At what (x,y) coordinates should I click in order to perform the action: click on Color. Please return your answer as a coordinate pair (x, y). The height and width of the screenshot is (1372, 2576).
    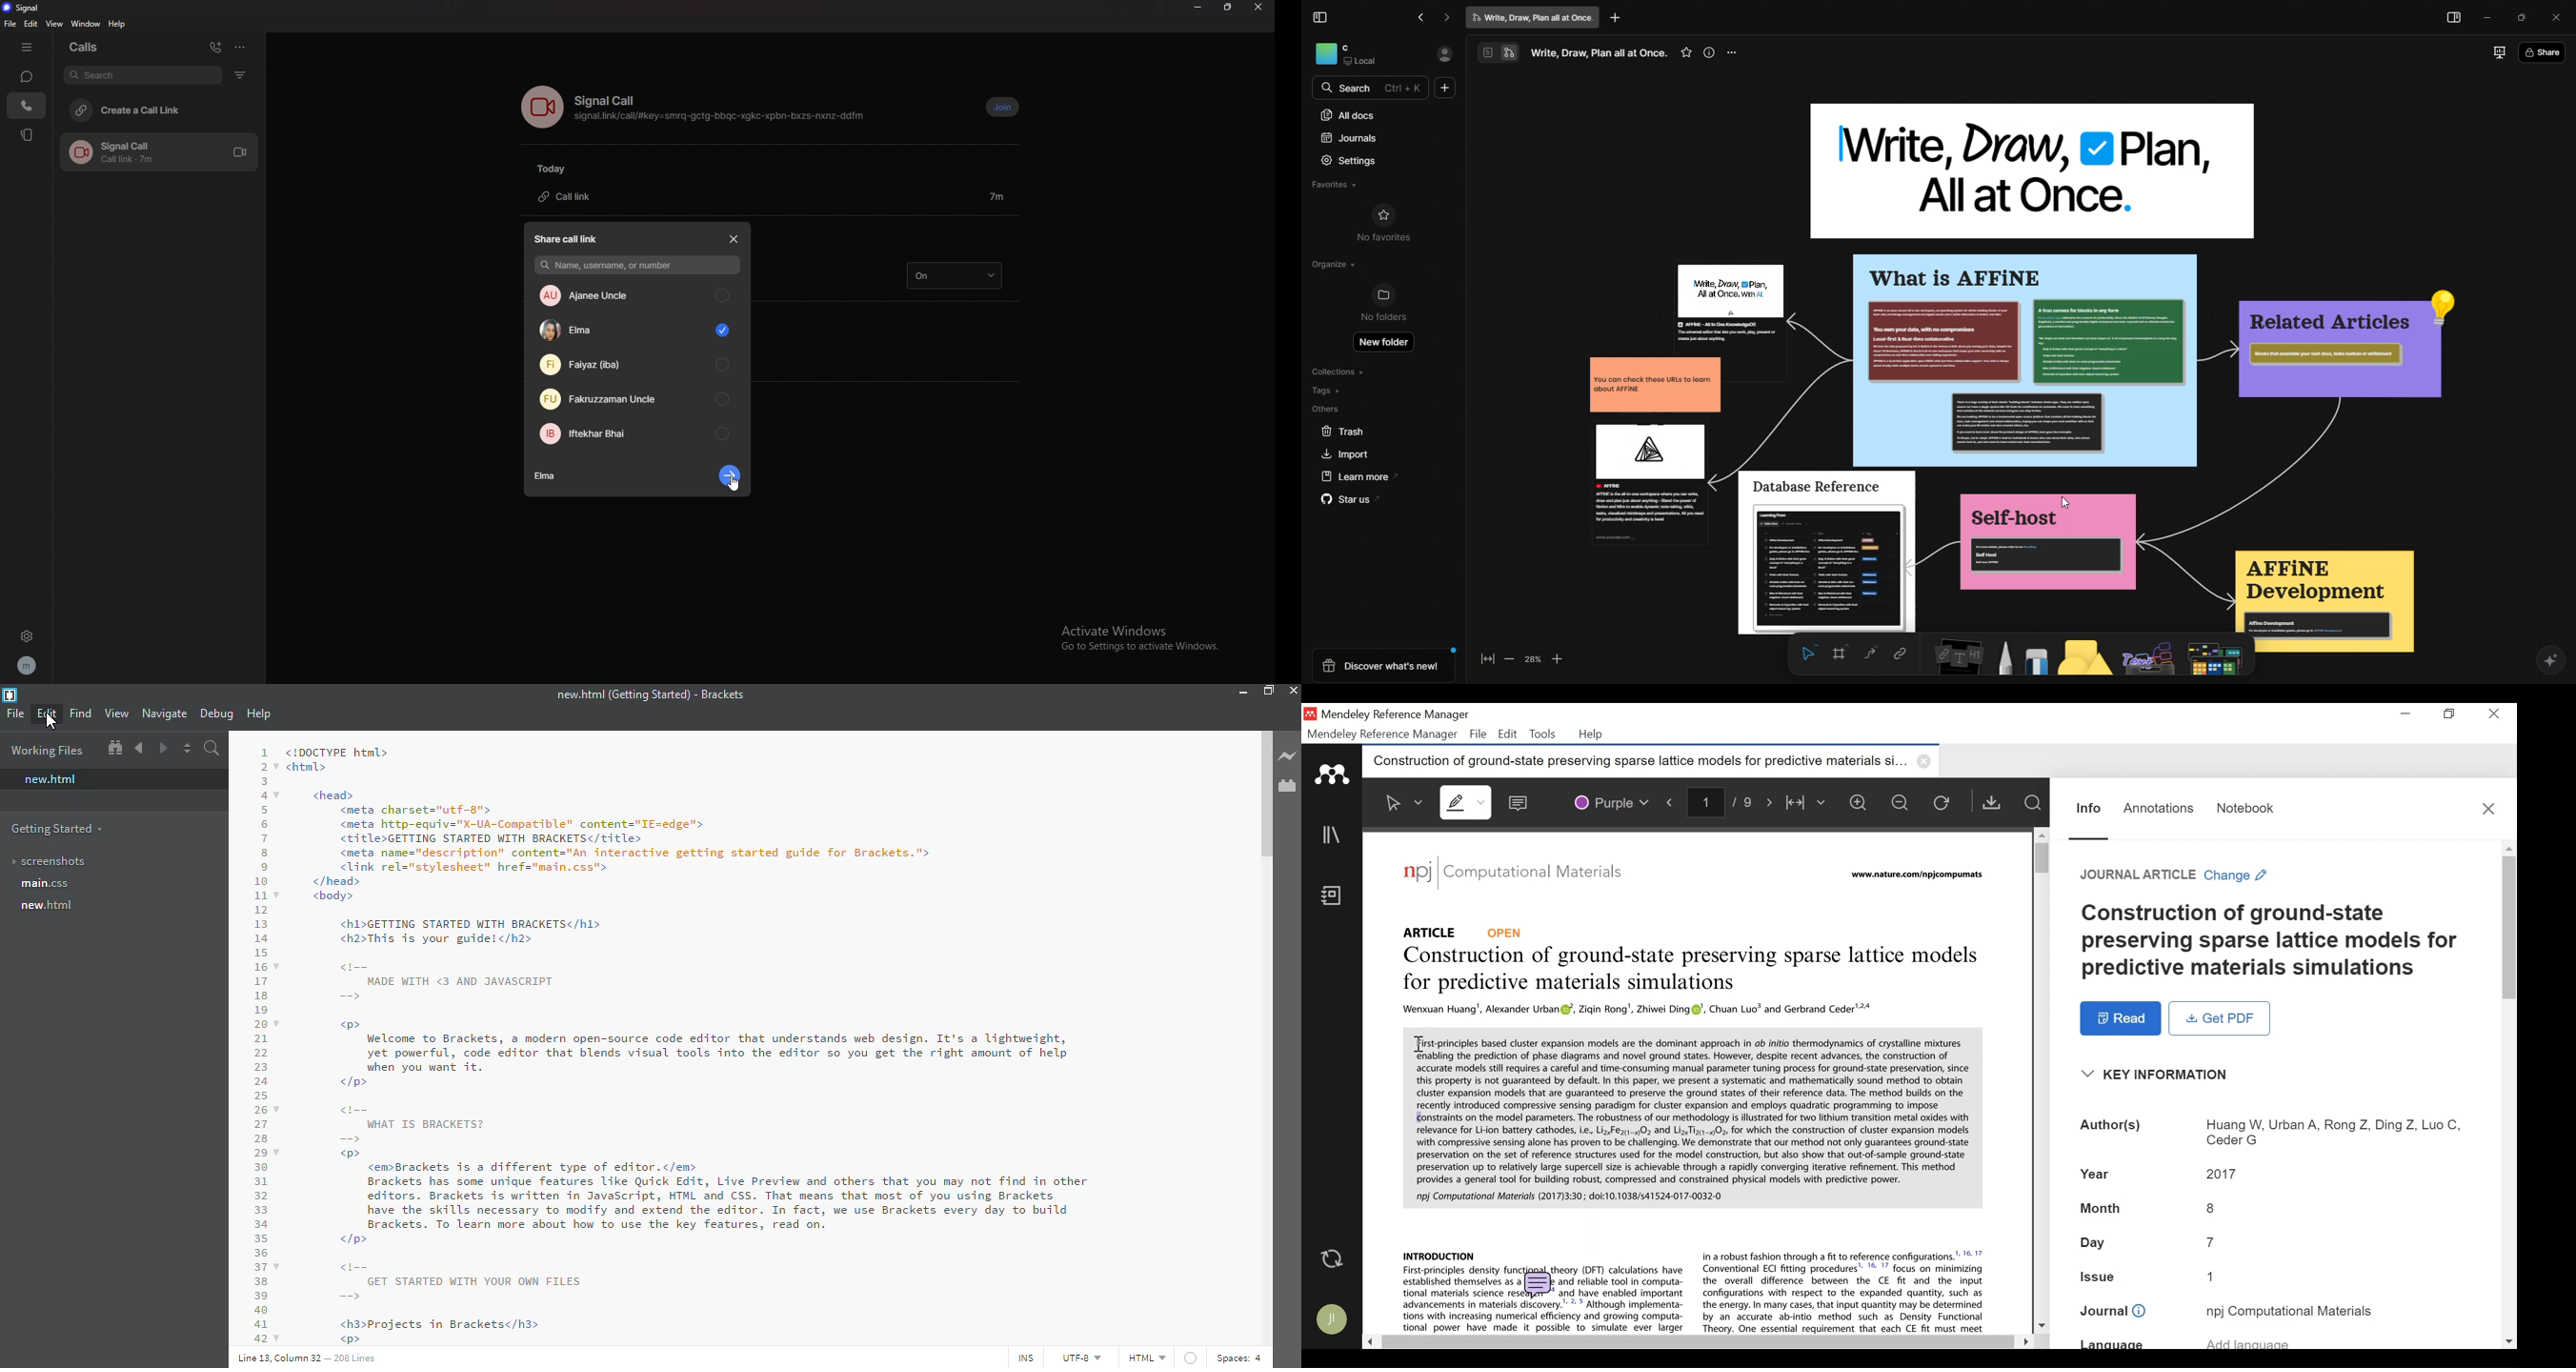
    Looking at the image, I should click on (1610, 801).